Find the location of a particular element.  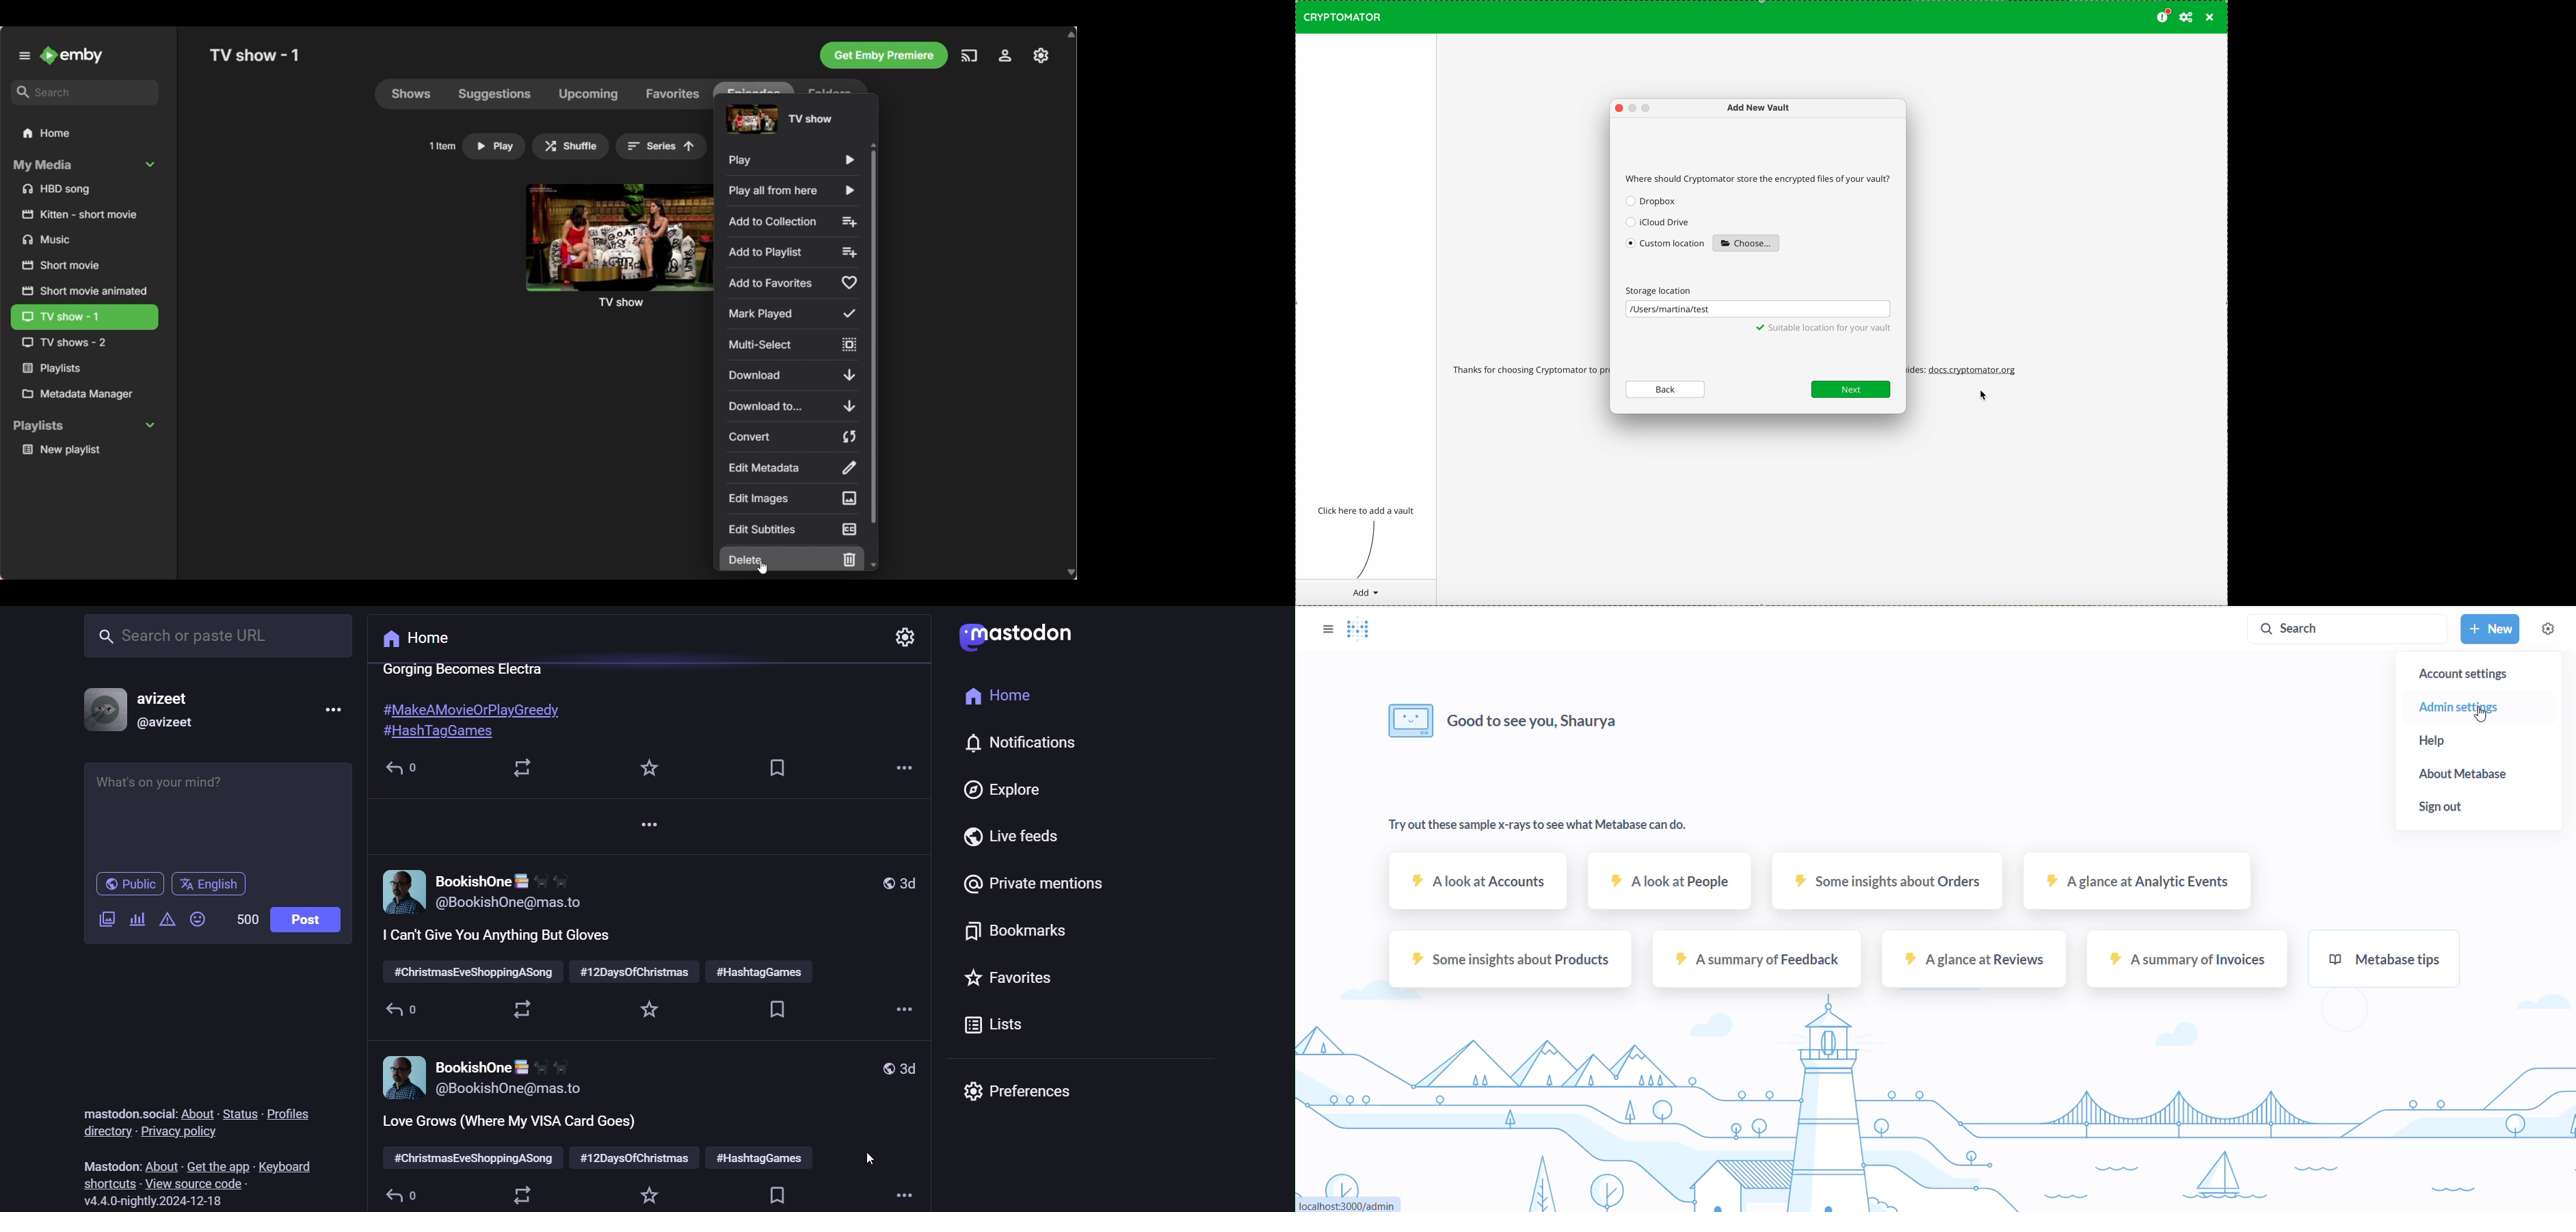

favorites is located at coordinates (1010, 977).